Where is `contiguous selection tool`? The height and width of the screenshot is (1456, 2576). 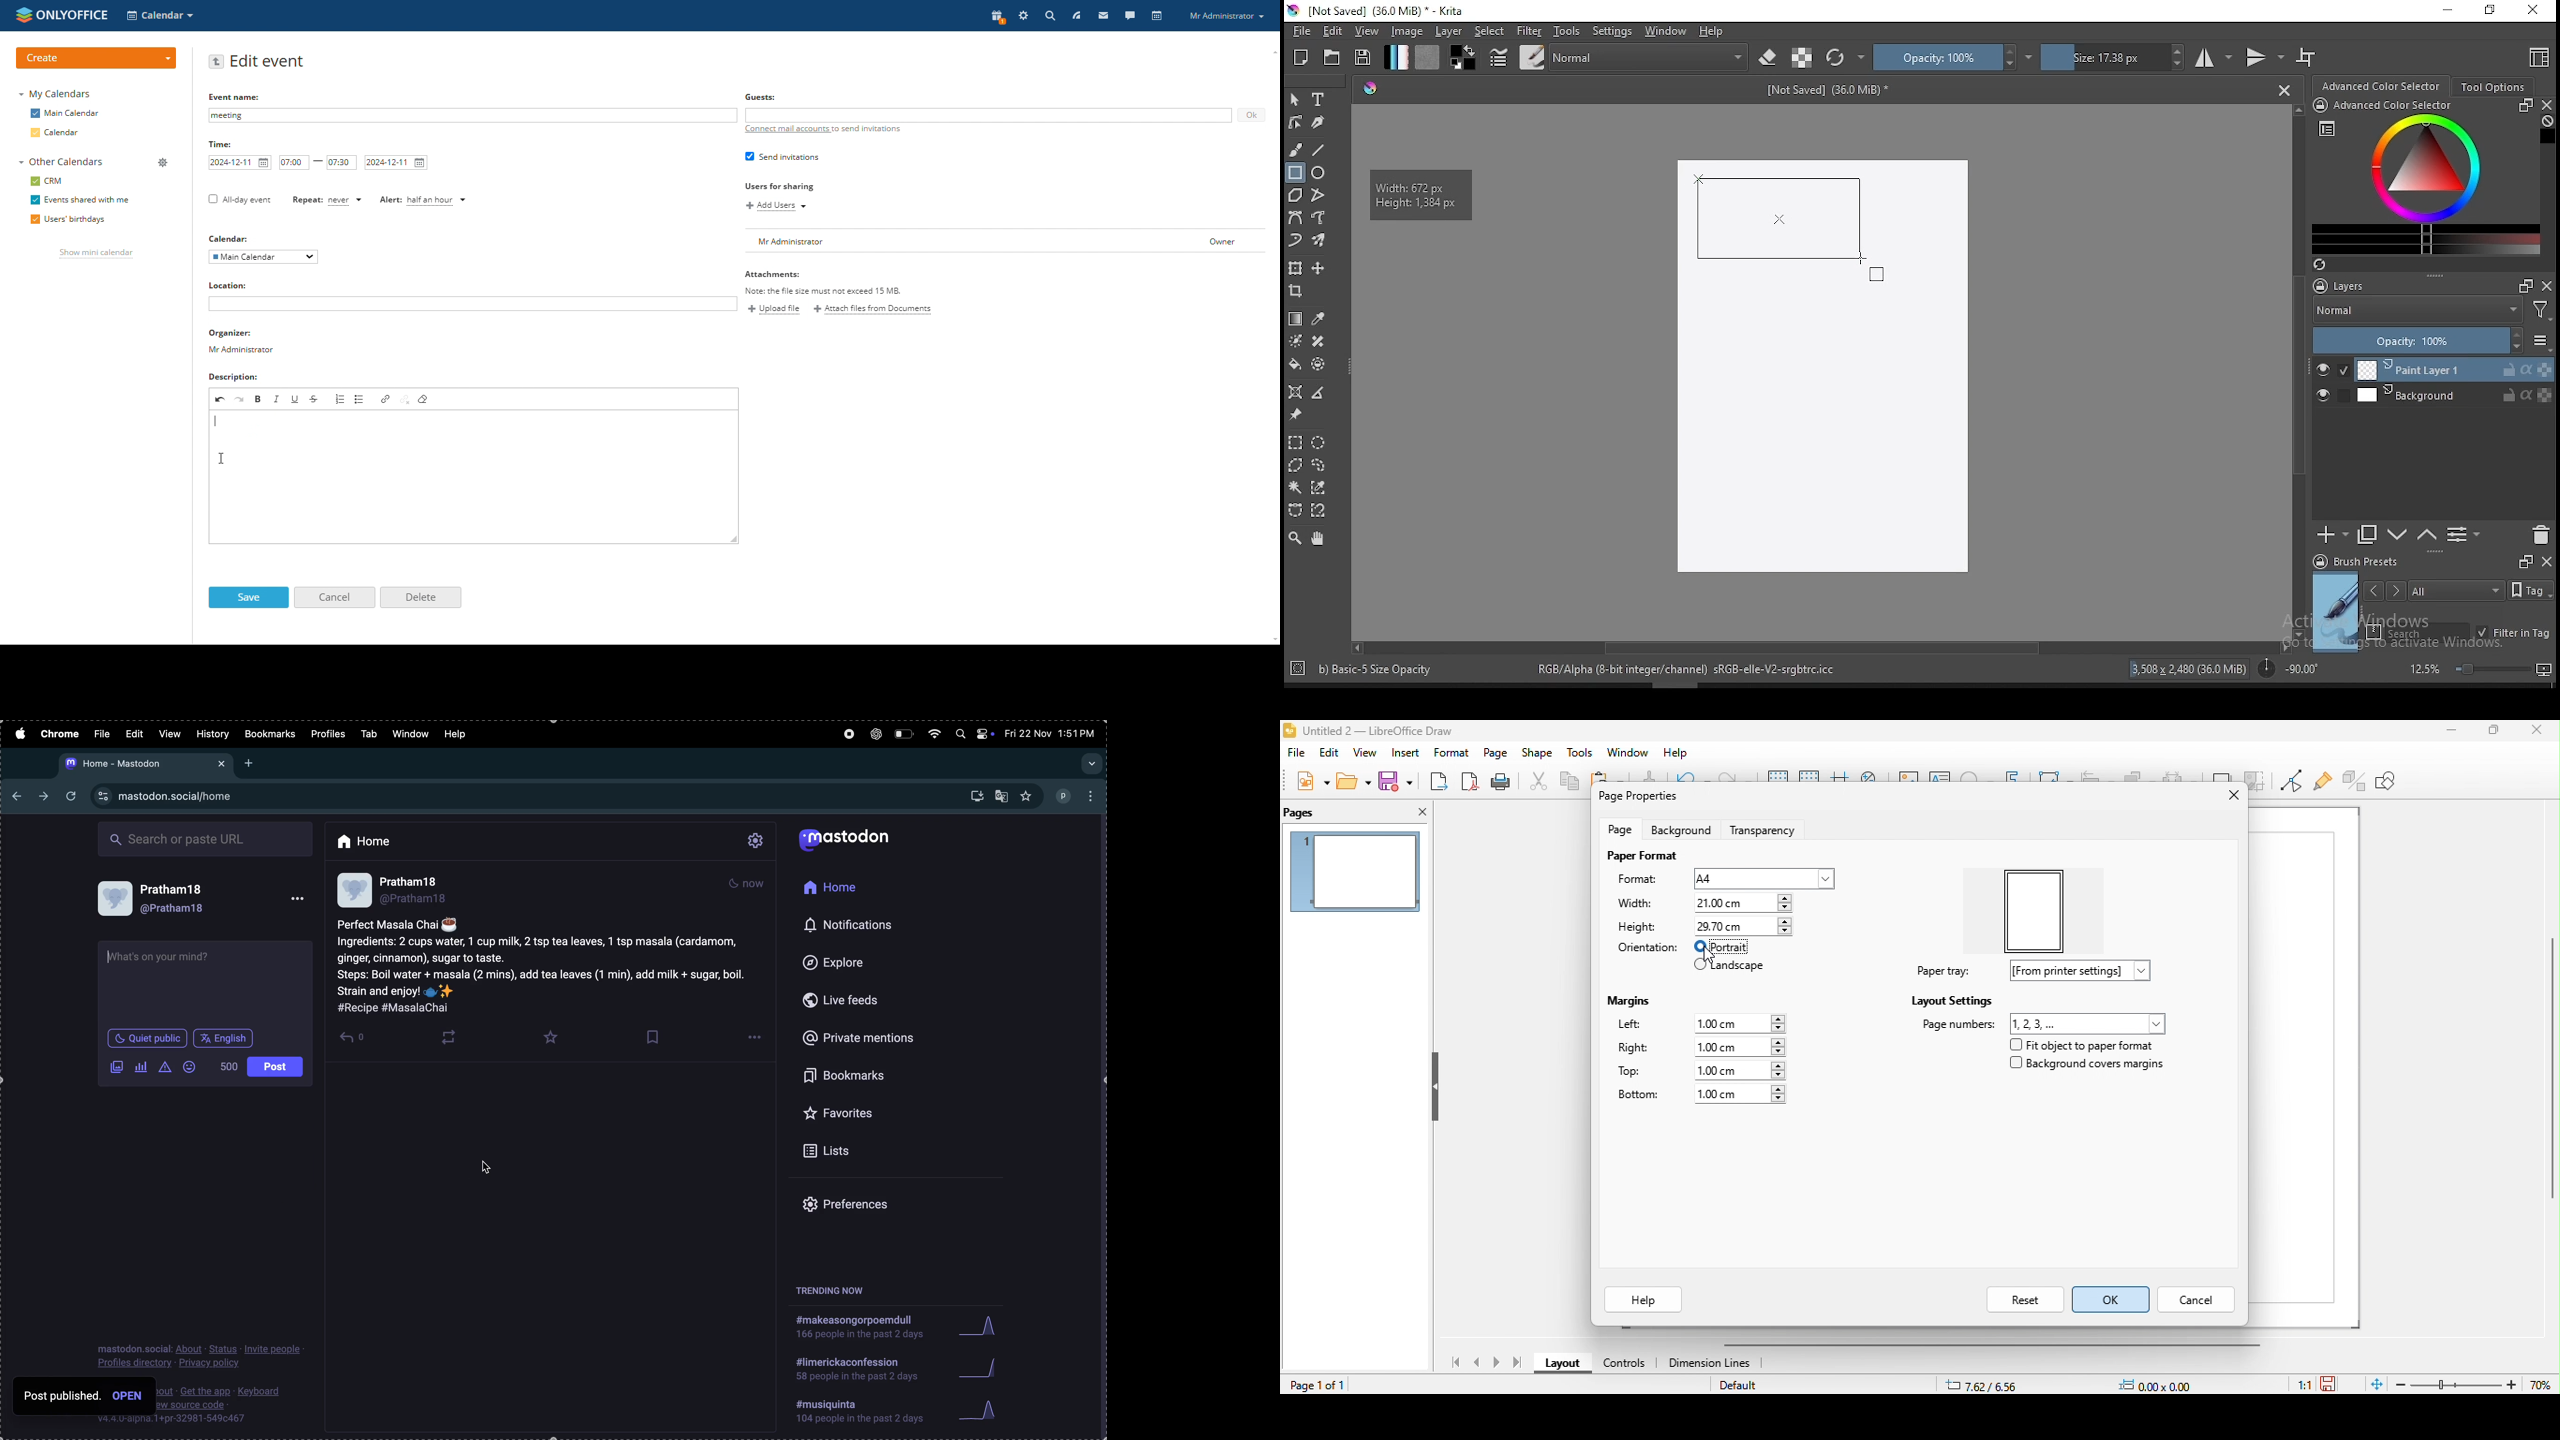 contiguous selection tool is located at coordinates (1296, 489).